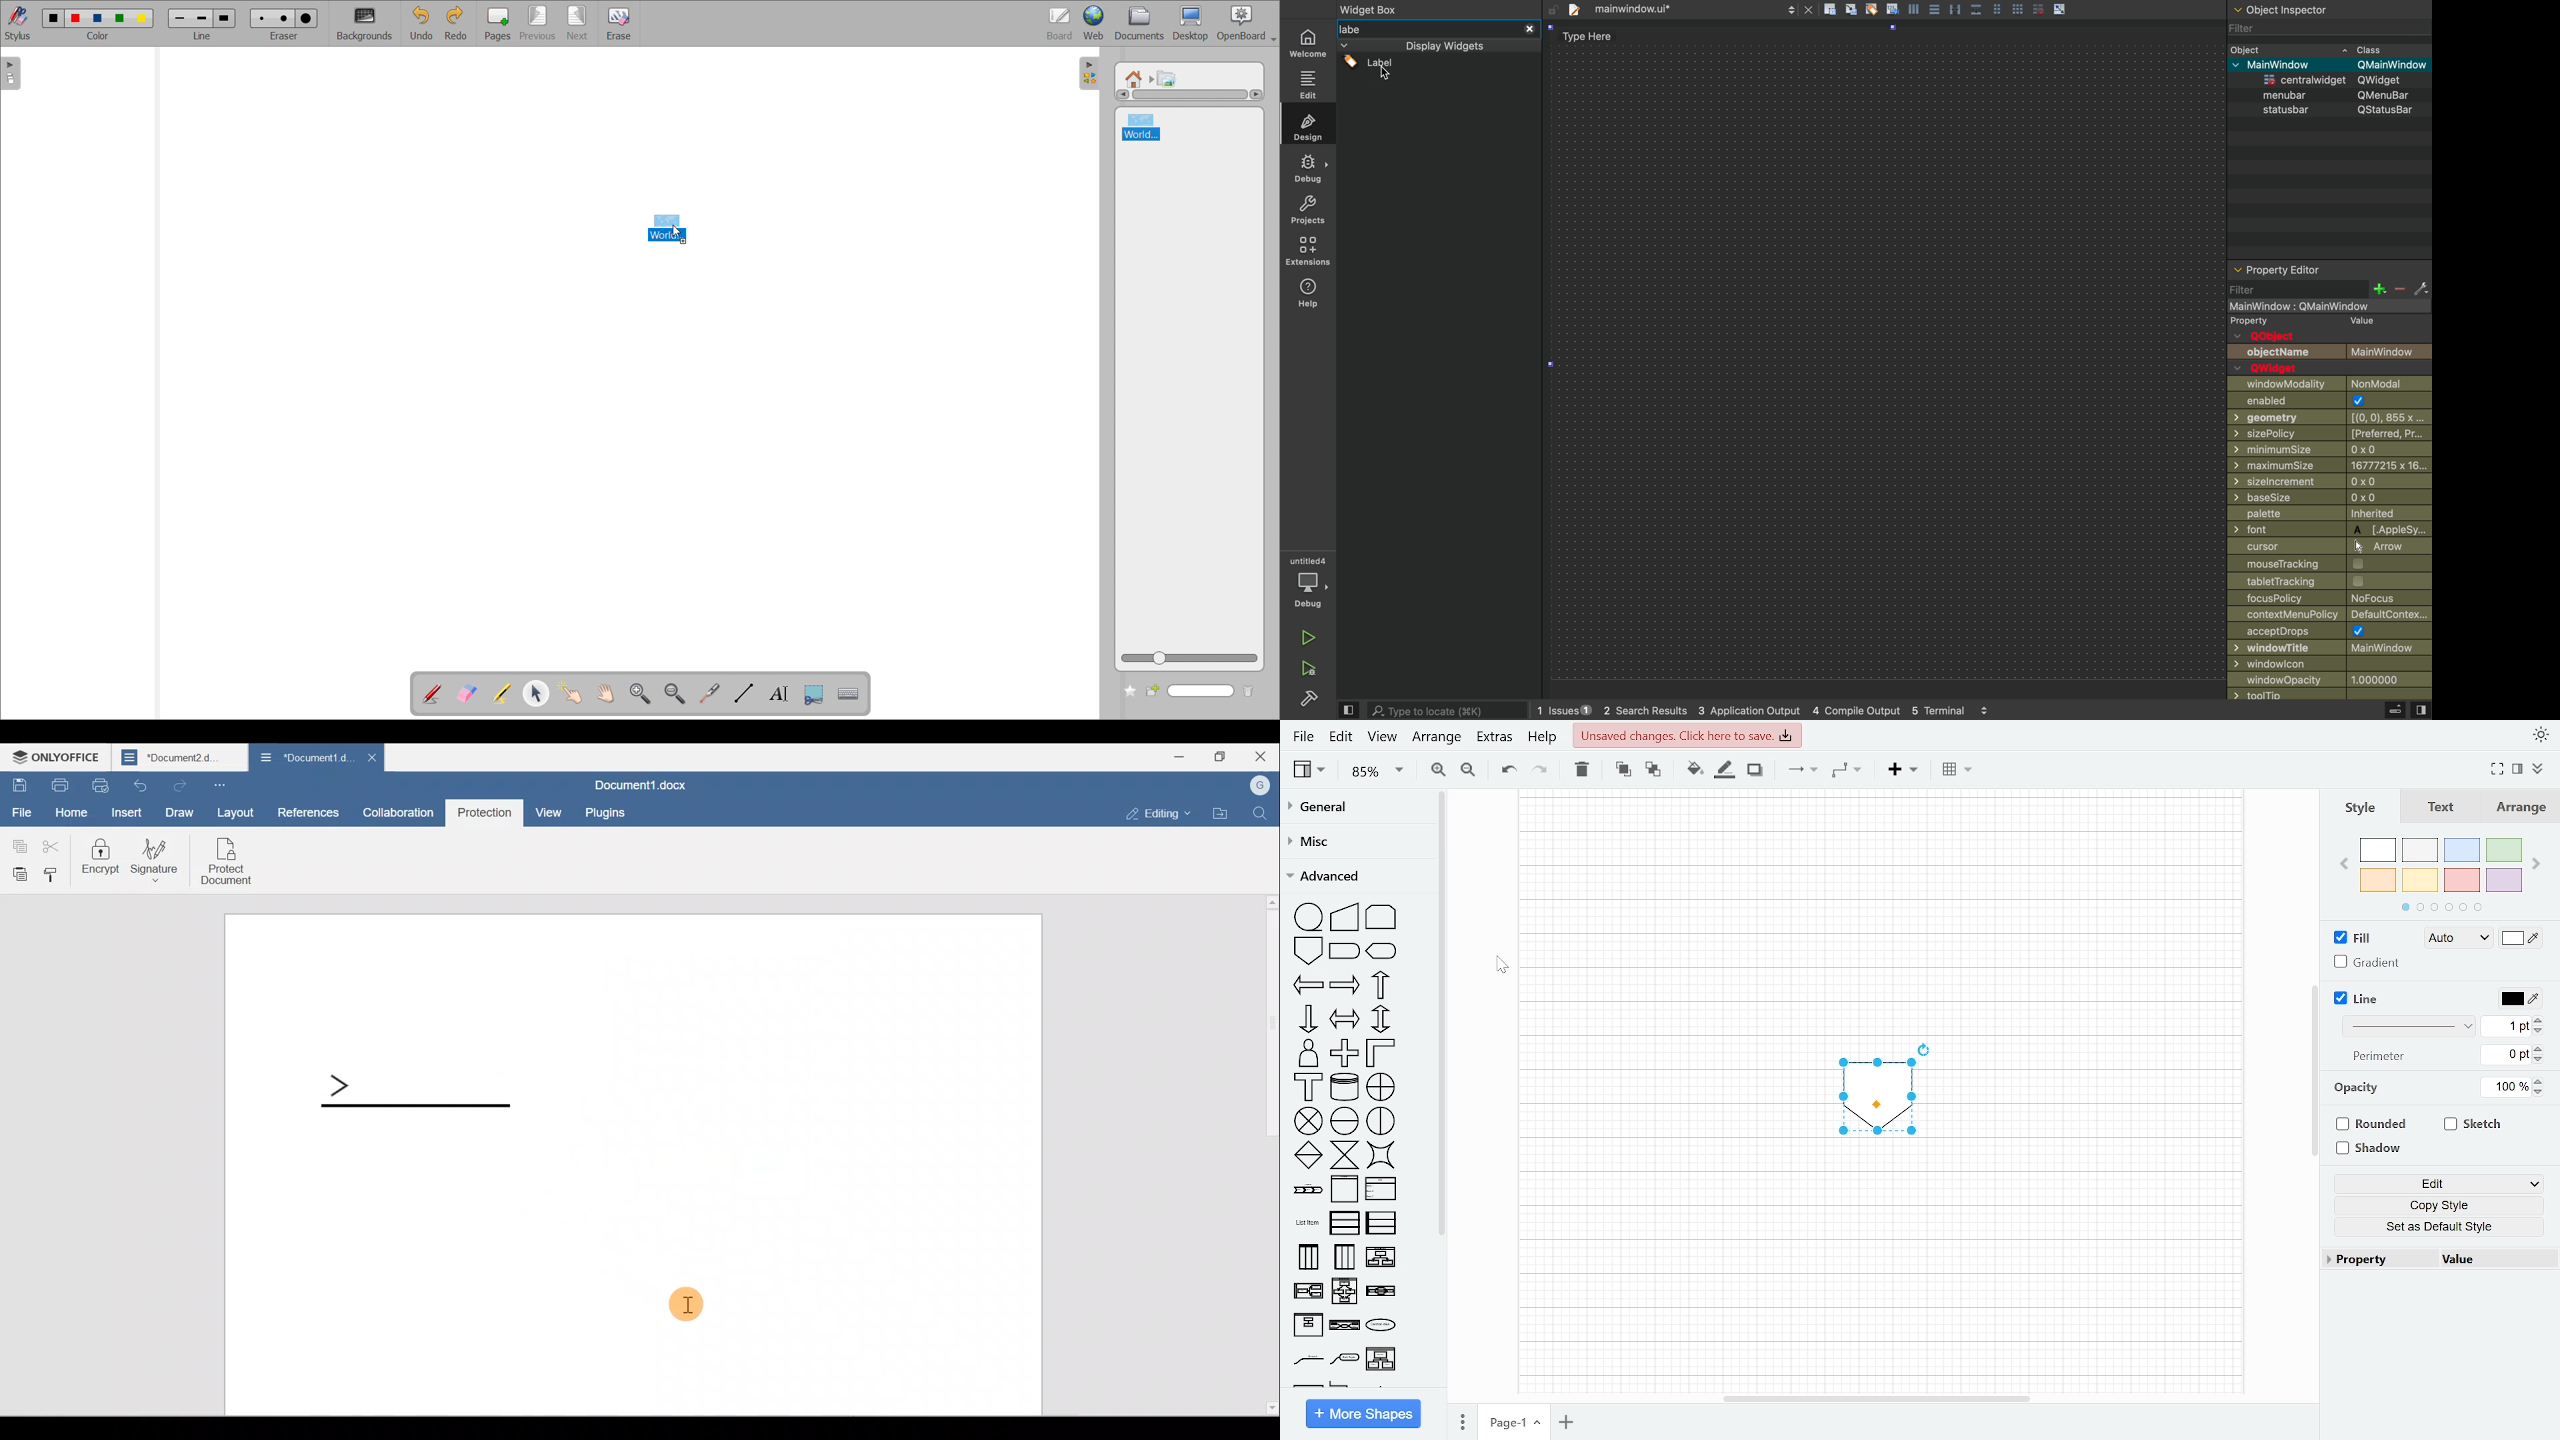 The image size is (2576, 1456). I want to click on Cut, so click(53, 843).